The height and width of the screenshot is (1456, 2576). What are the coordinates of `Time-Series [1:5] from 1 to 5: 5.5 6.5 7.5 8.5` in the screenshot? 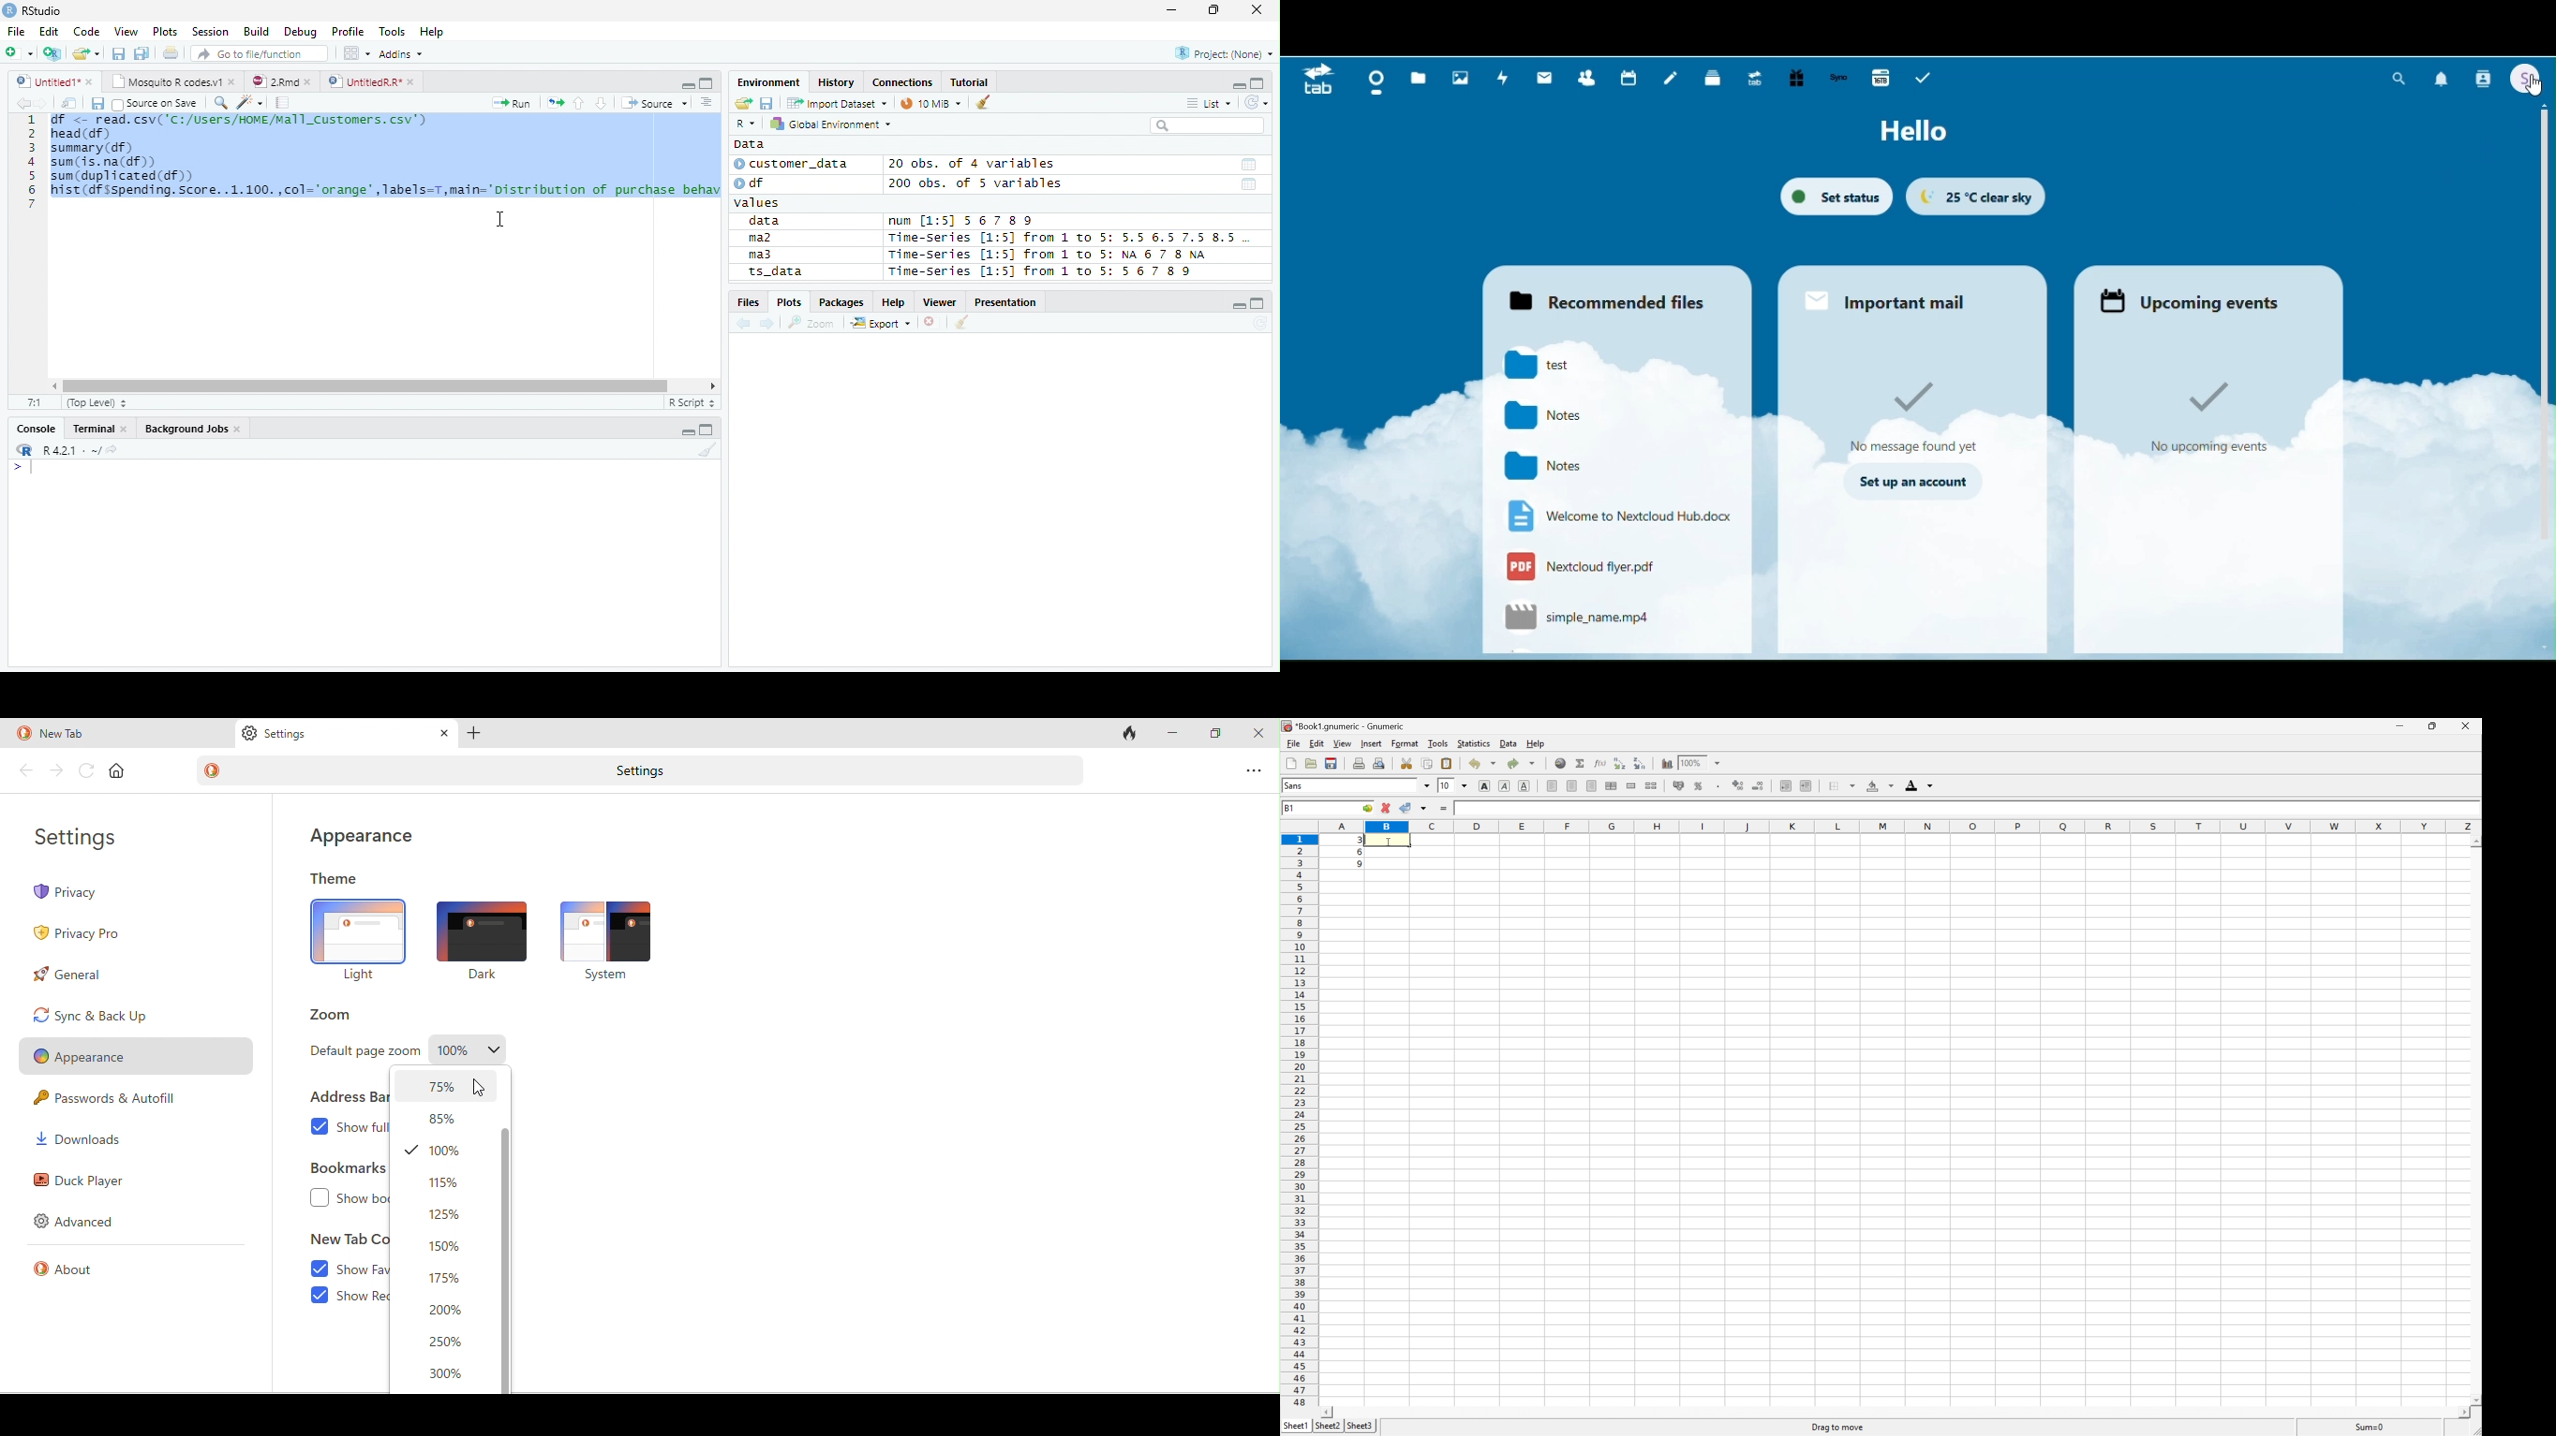 It's located at (1065, 239).